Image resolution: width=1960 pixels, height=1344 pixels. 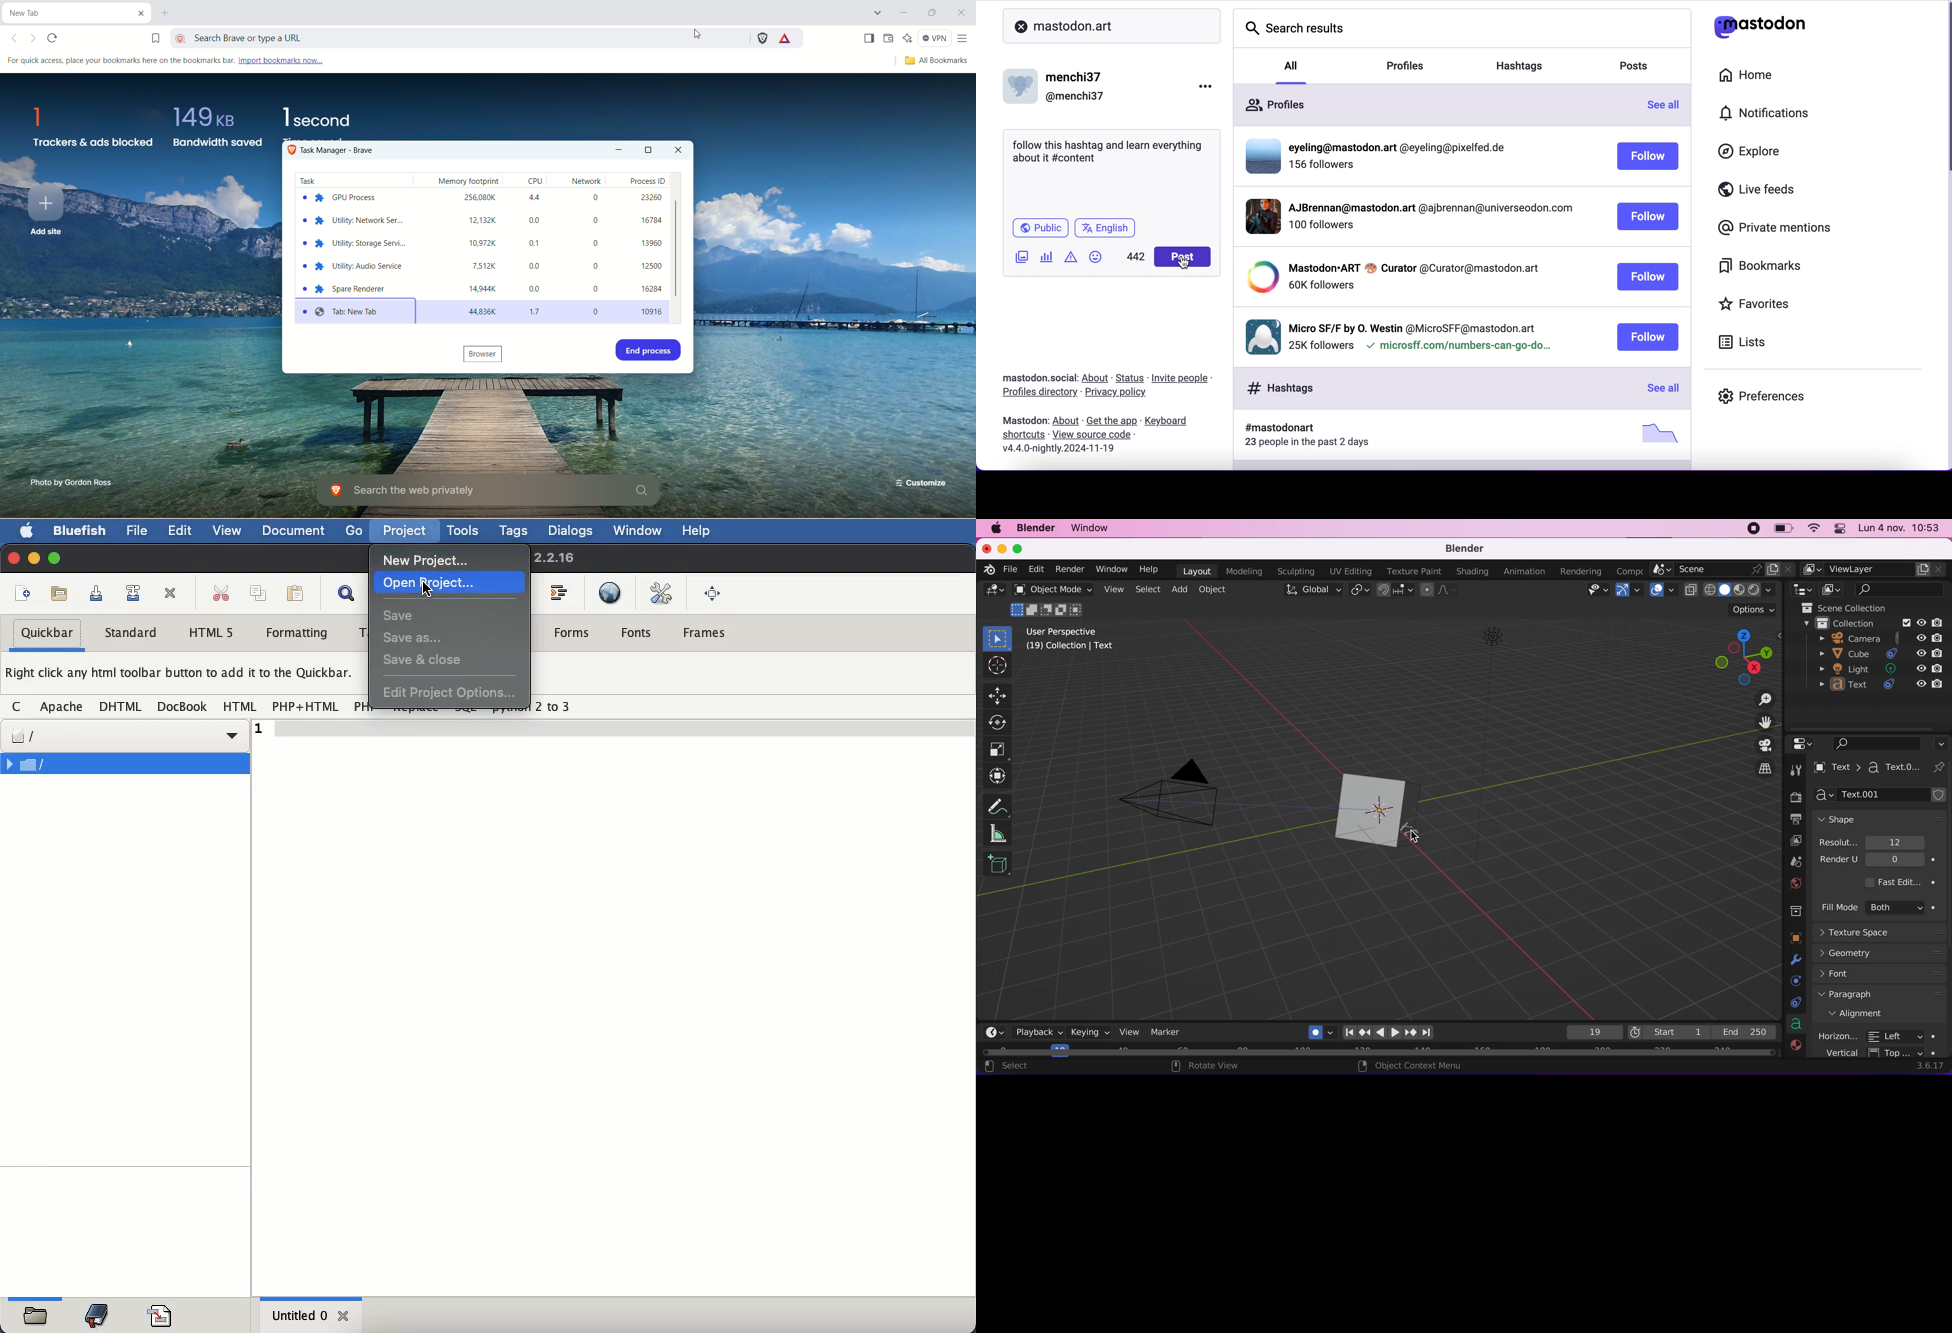 I want to click on forms, so click(x=572, y=633).